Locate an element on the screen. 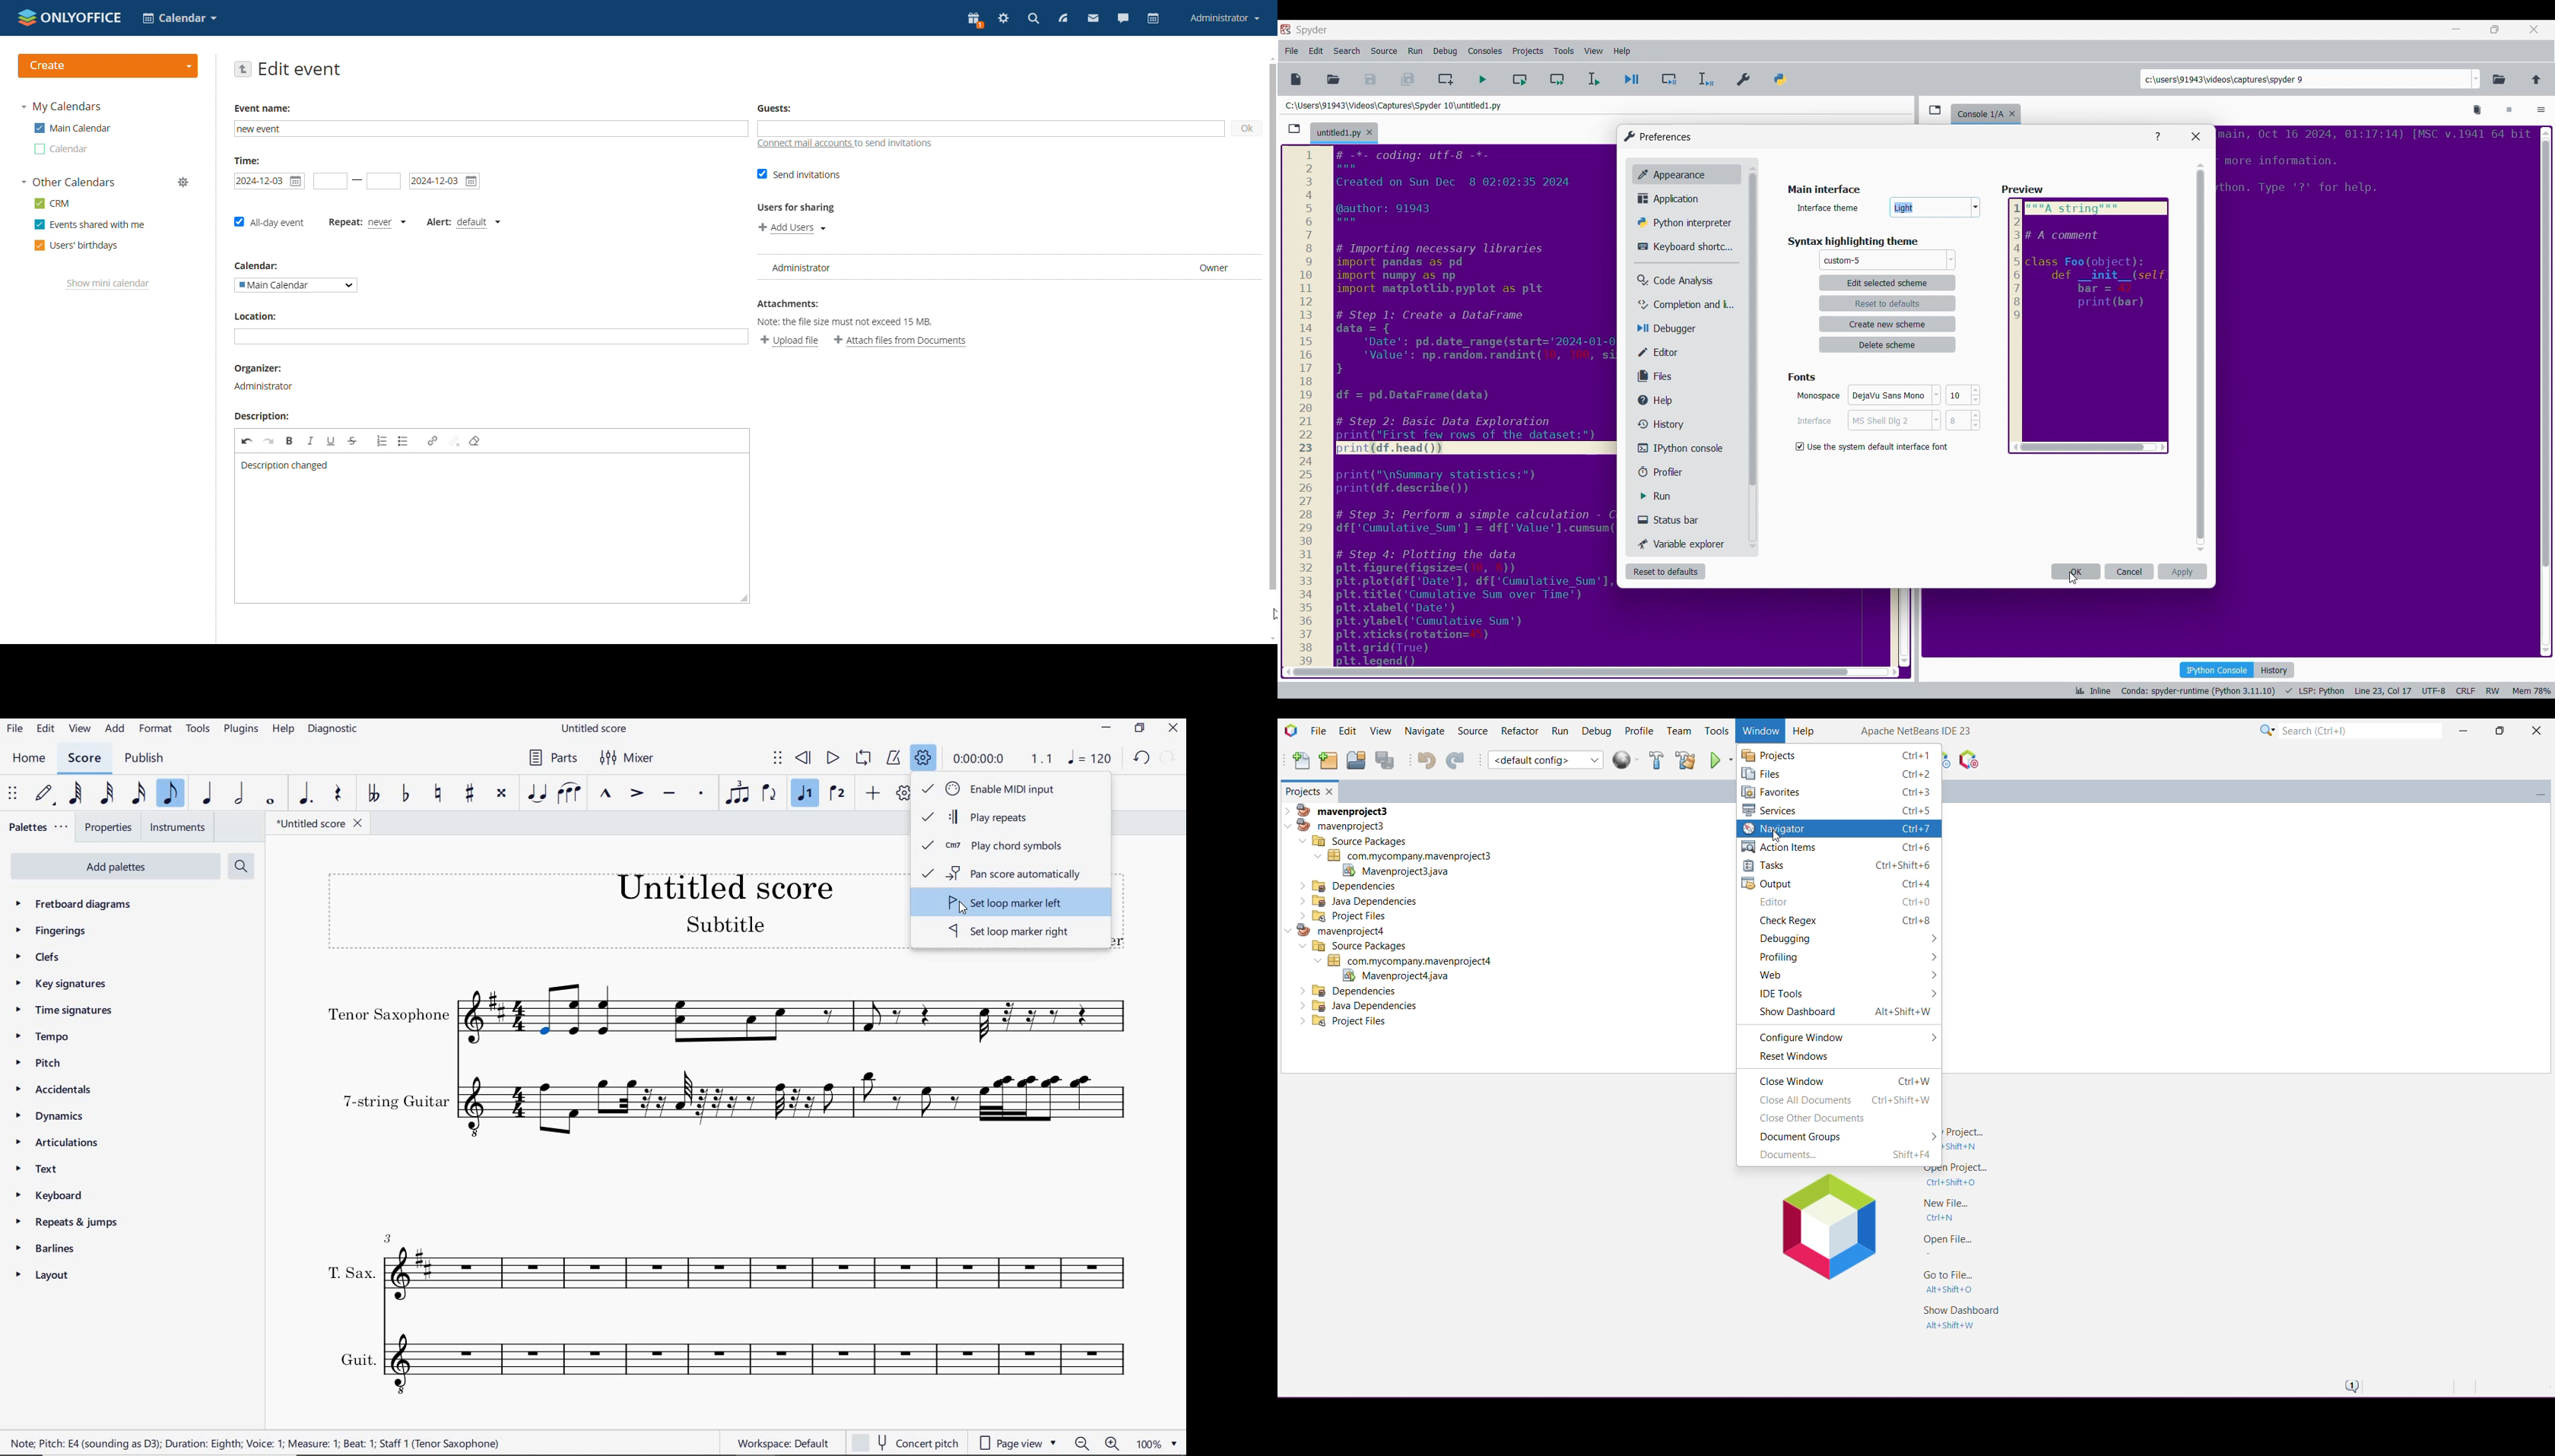  Run Main Project is located at coordinates (1721, 760).